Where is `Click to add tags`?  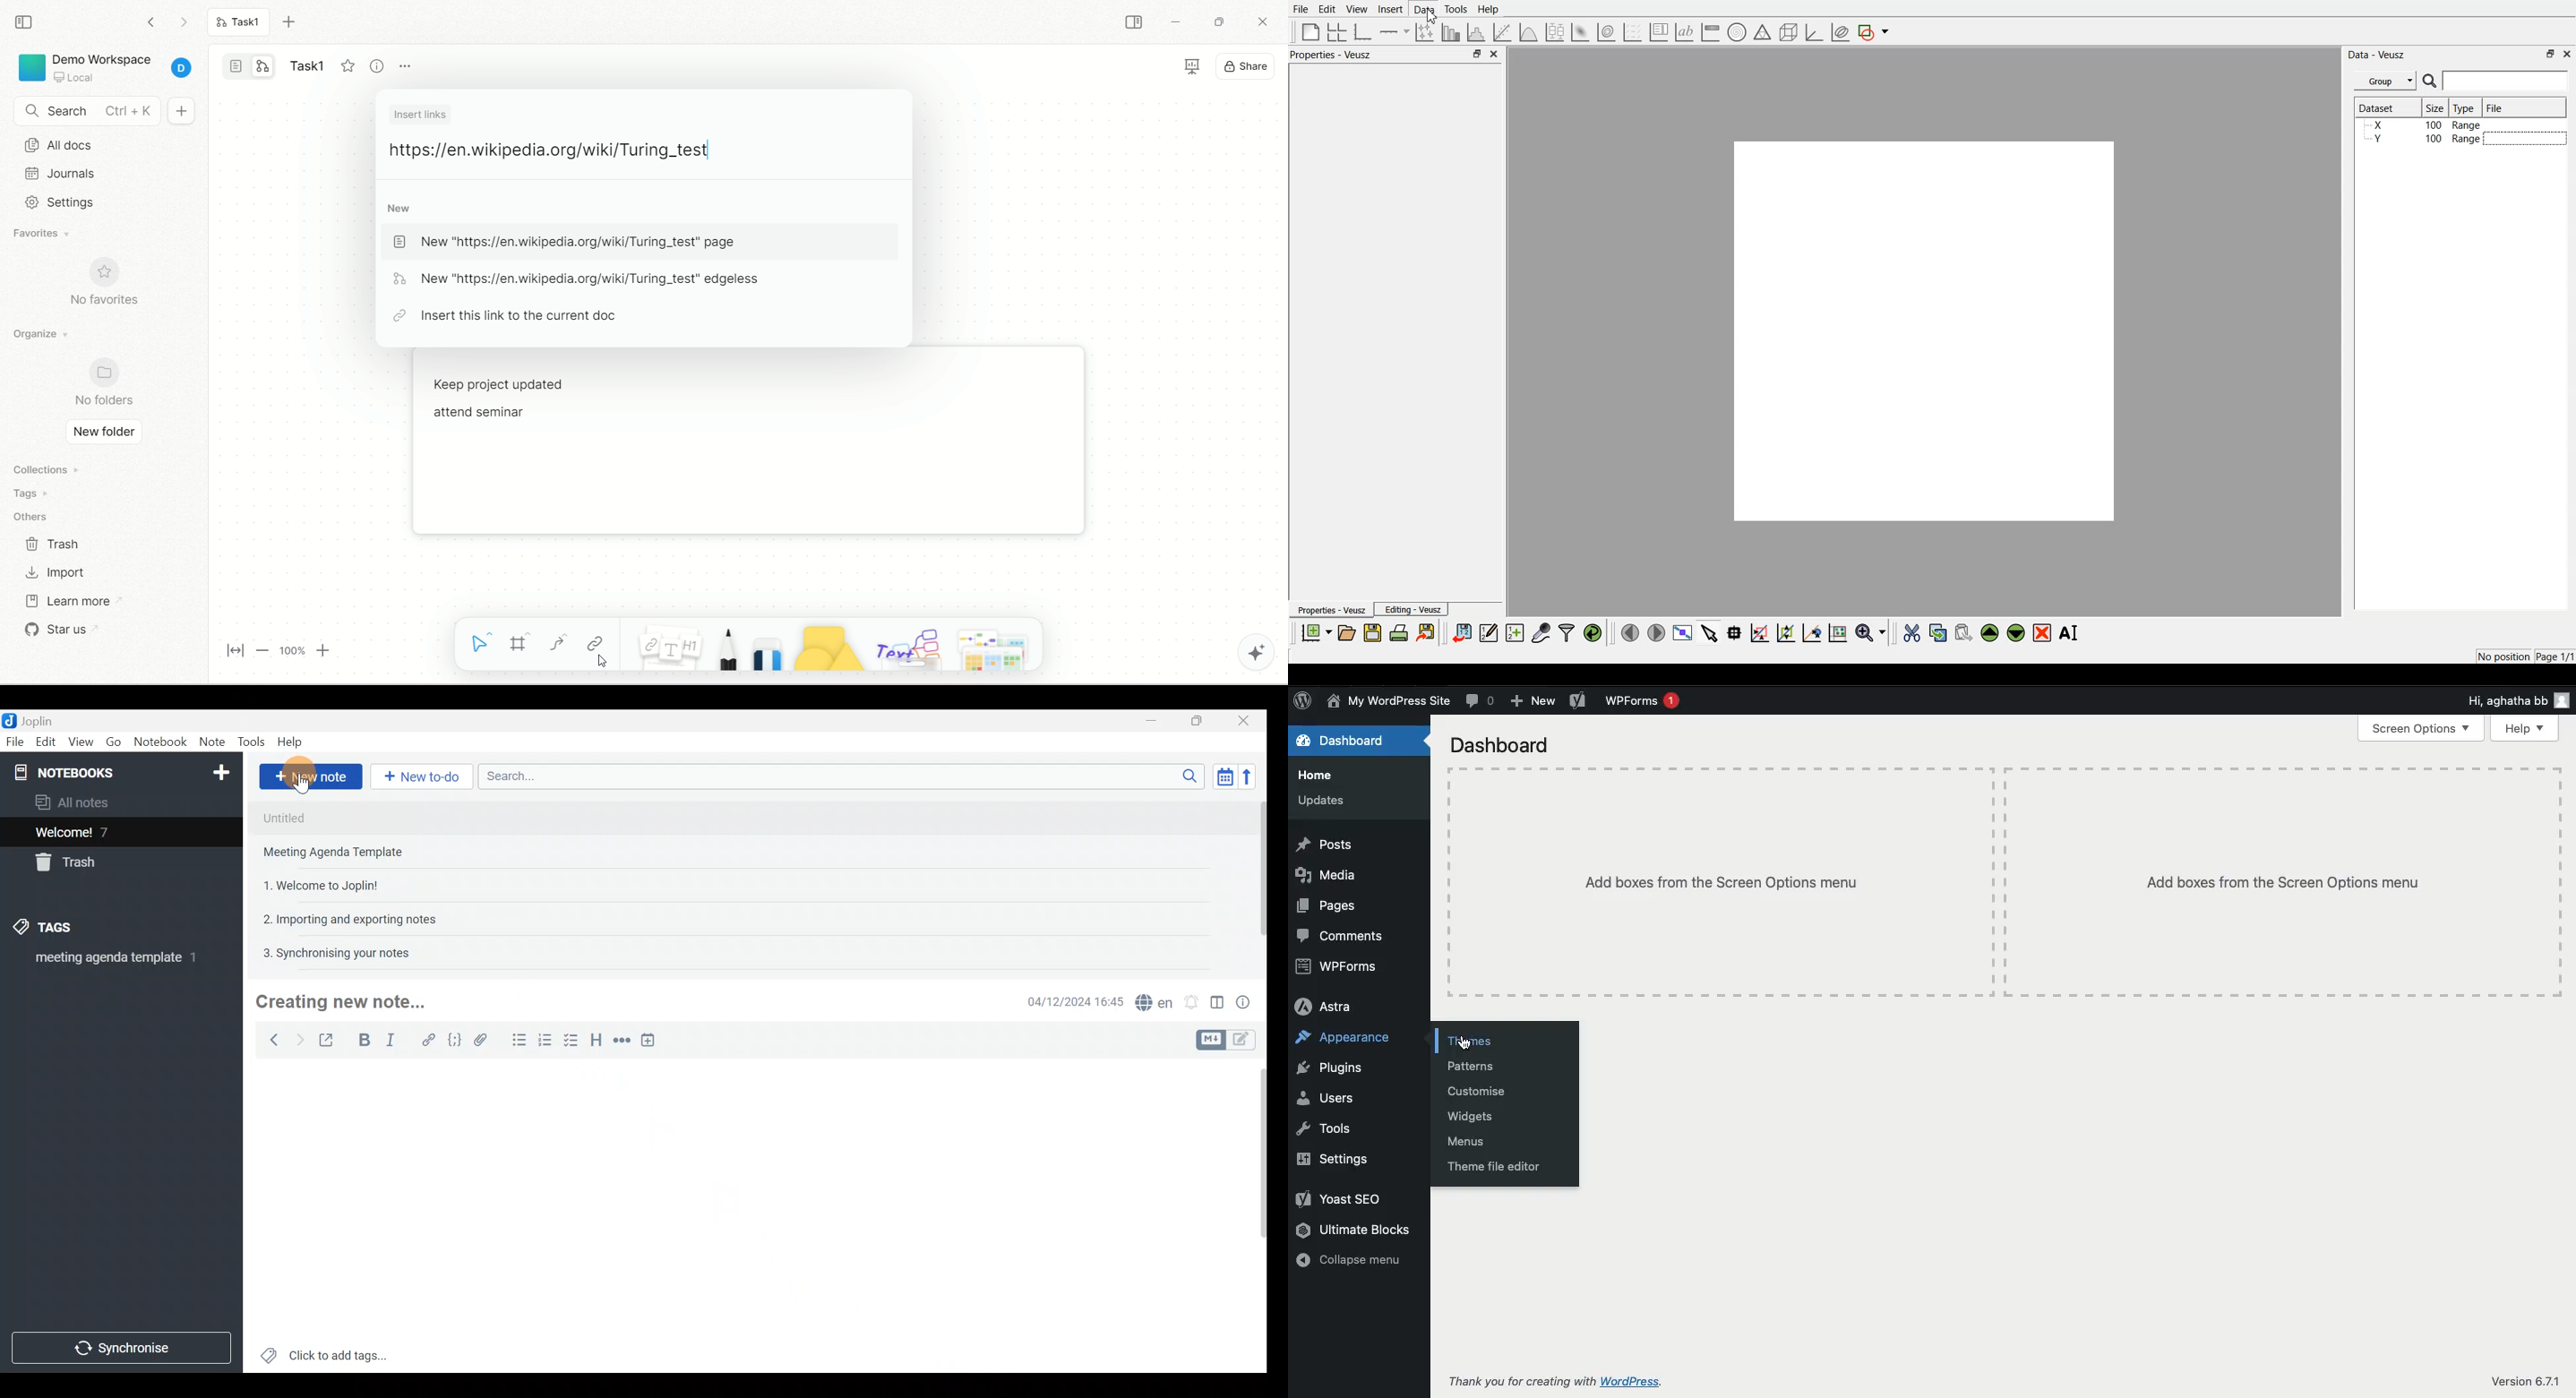
Click to add tags is located at coordinates (324, 1352).